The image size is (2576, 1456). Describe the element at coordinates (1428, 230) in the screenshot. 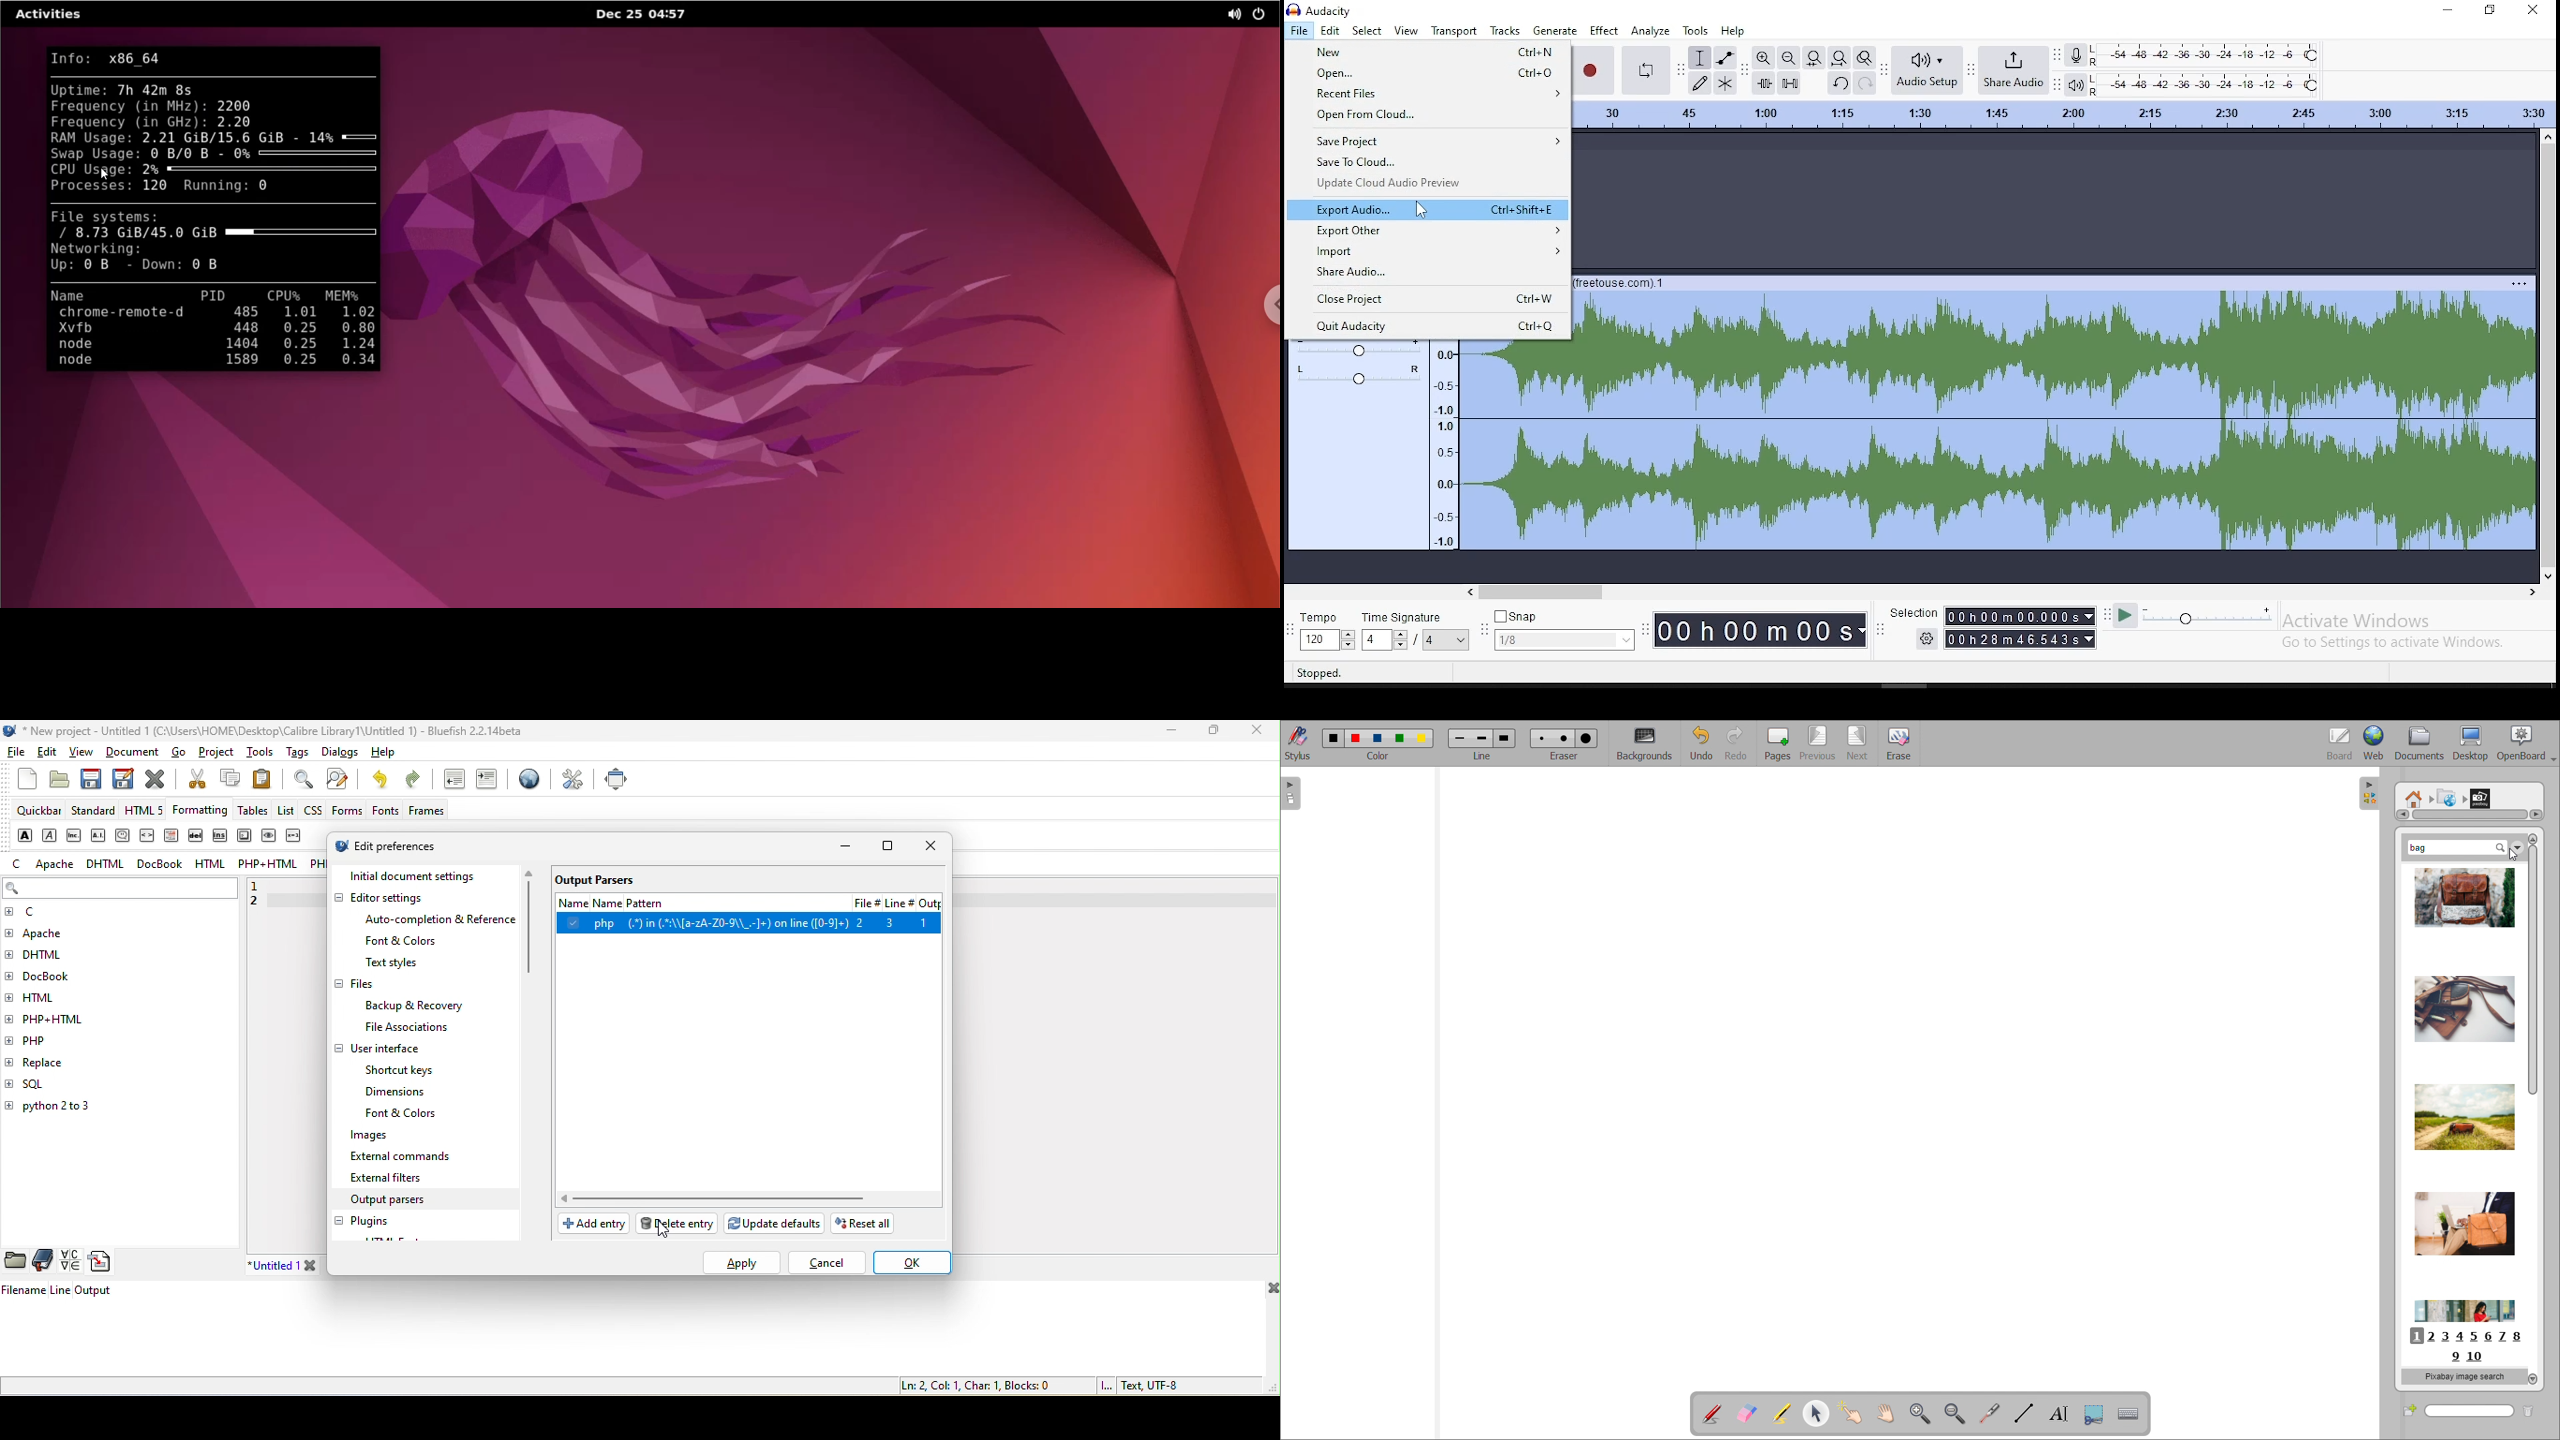

I see `export other` at that location.